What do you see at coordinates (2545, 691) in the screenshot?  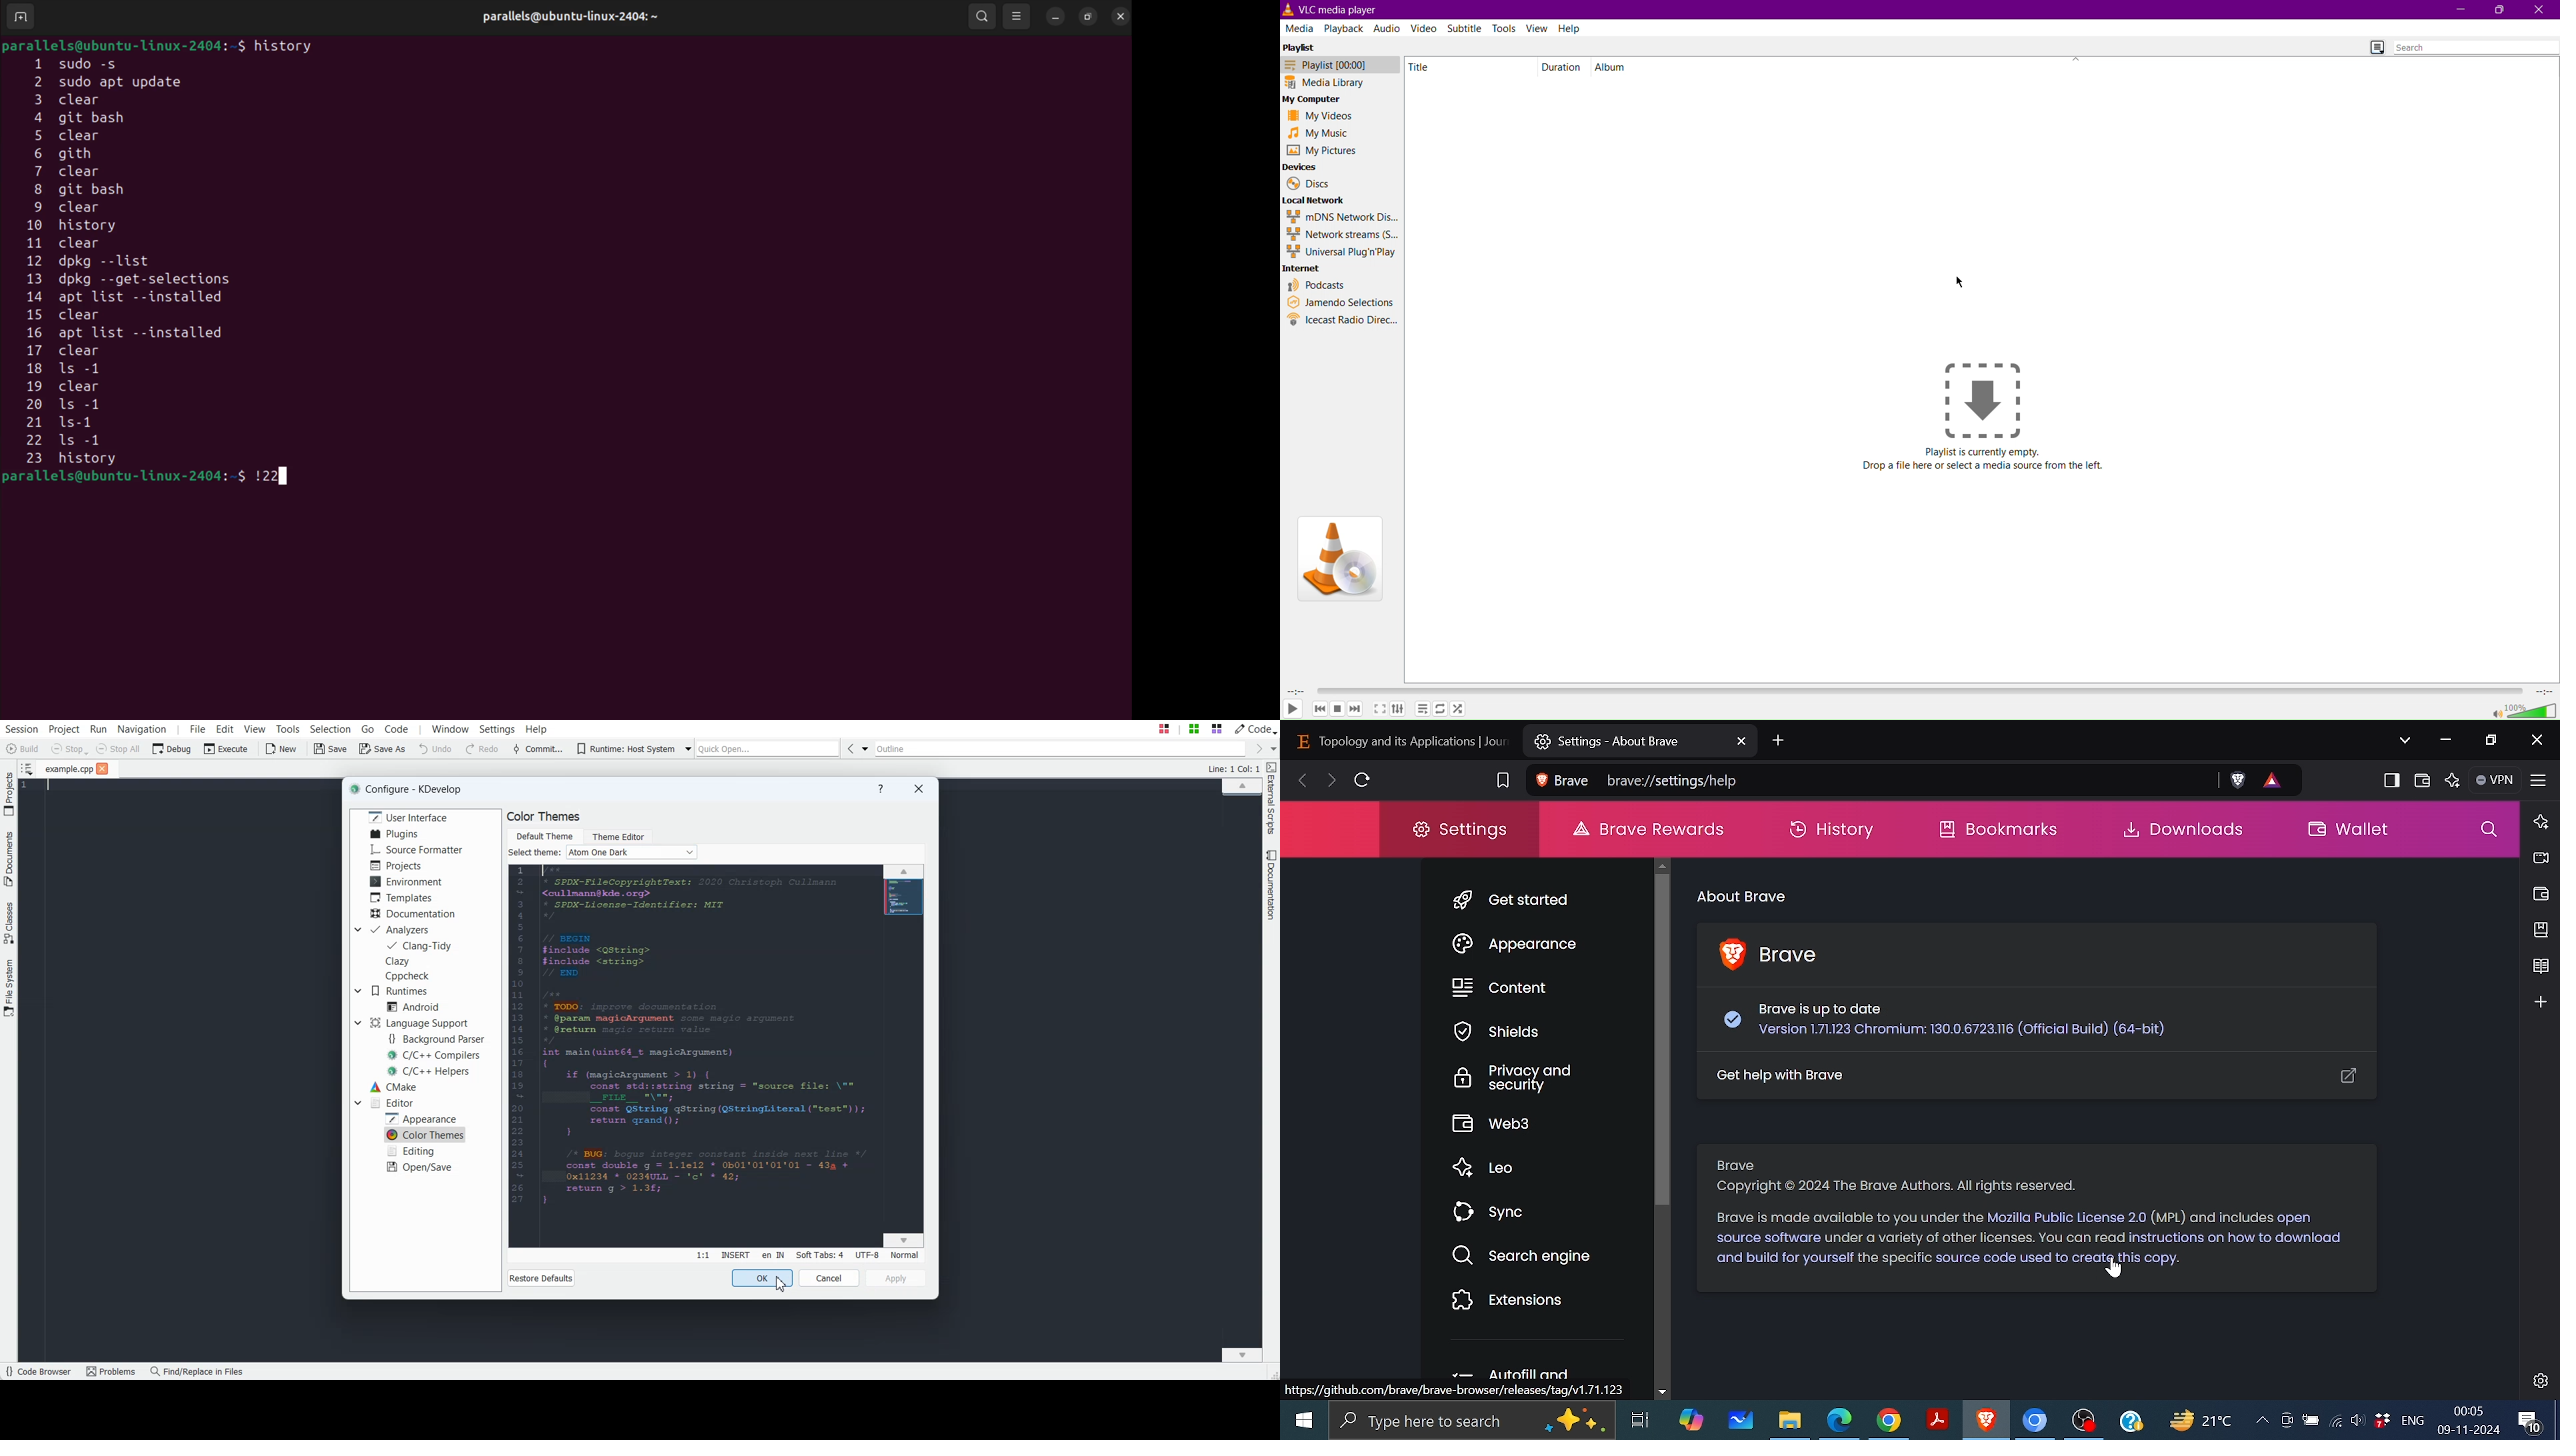 I see `Remaining time` at bounding box center [2545, 691].